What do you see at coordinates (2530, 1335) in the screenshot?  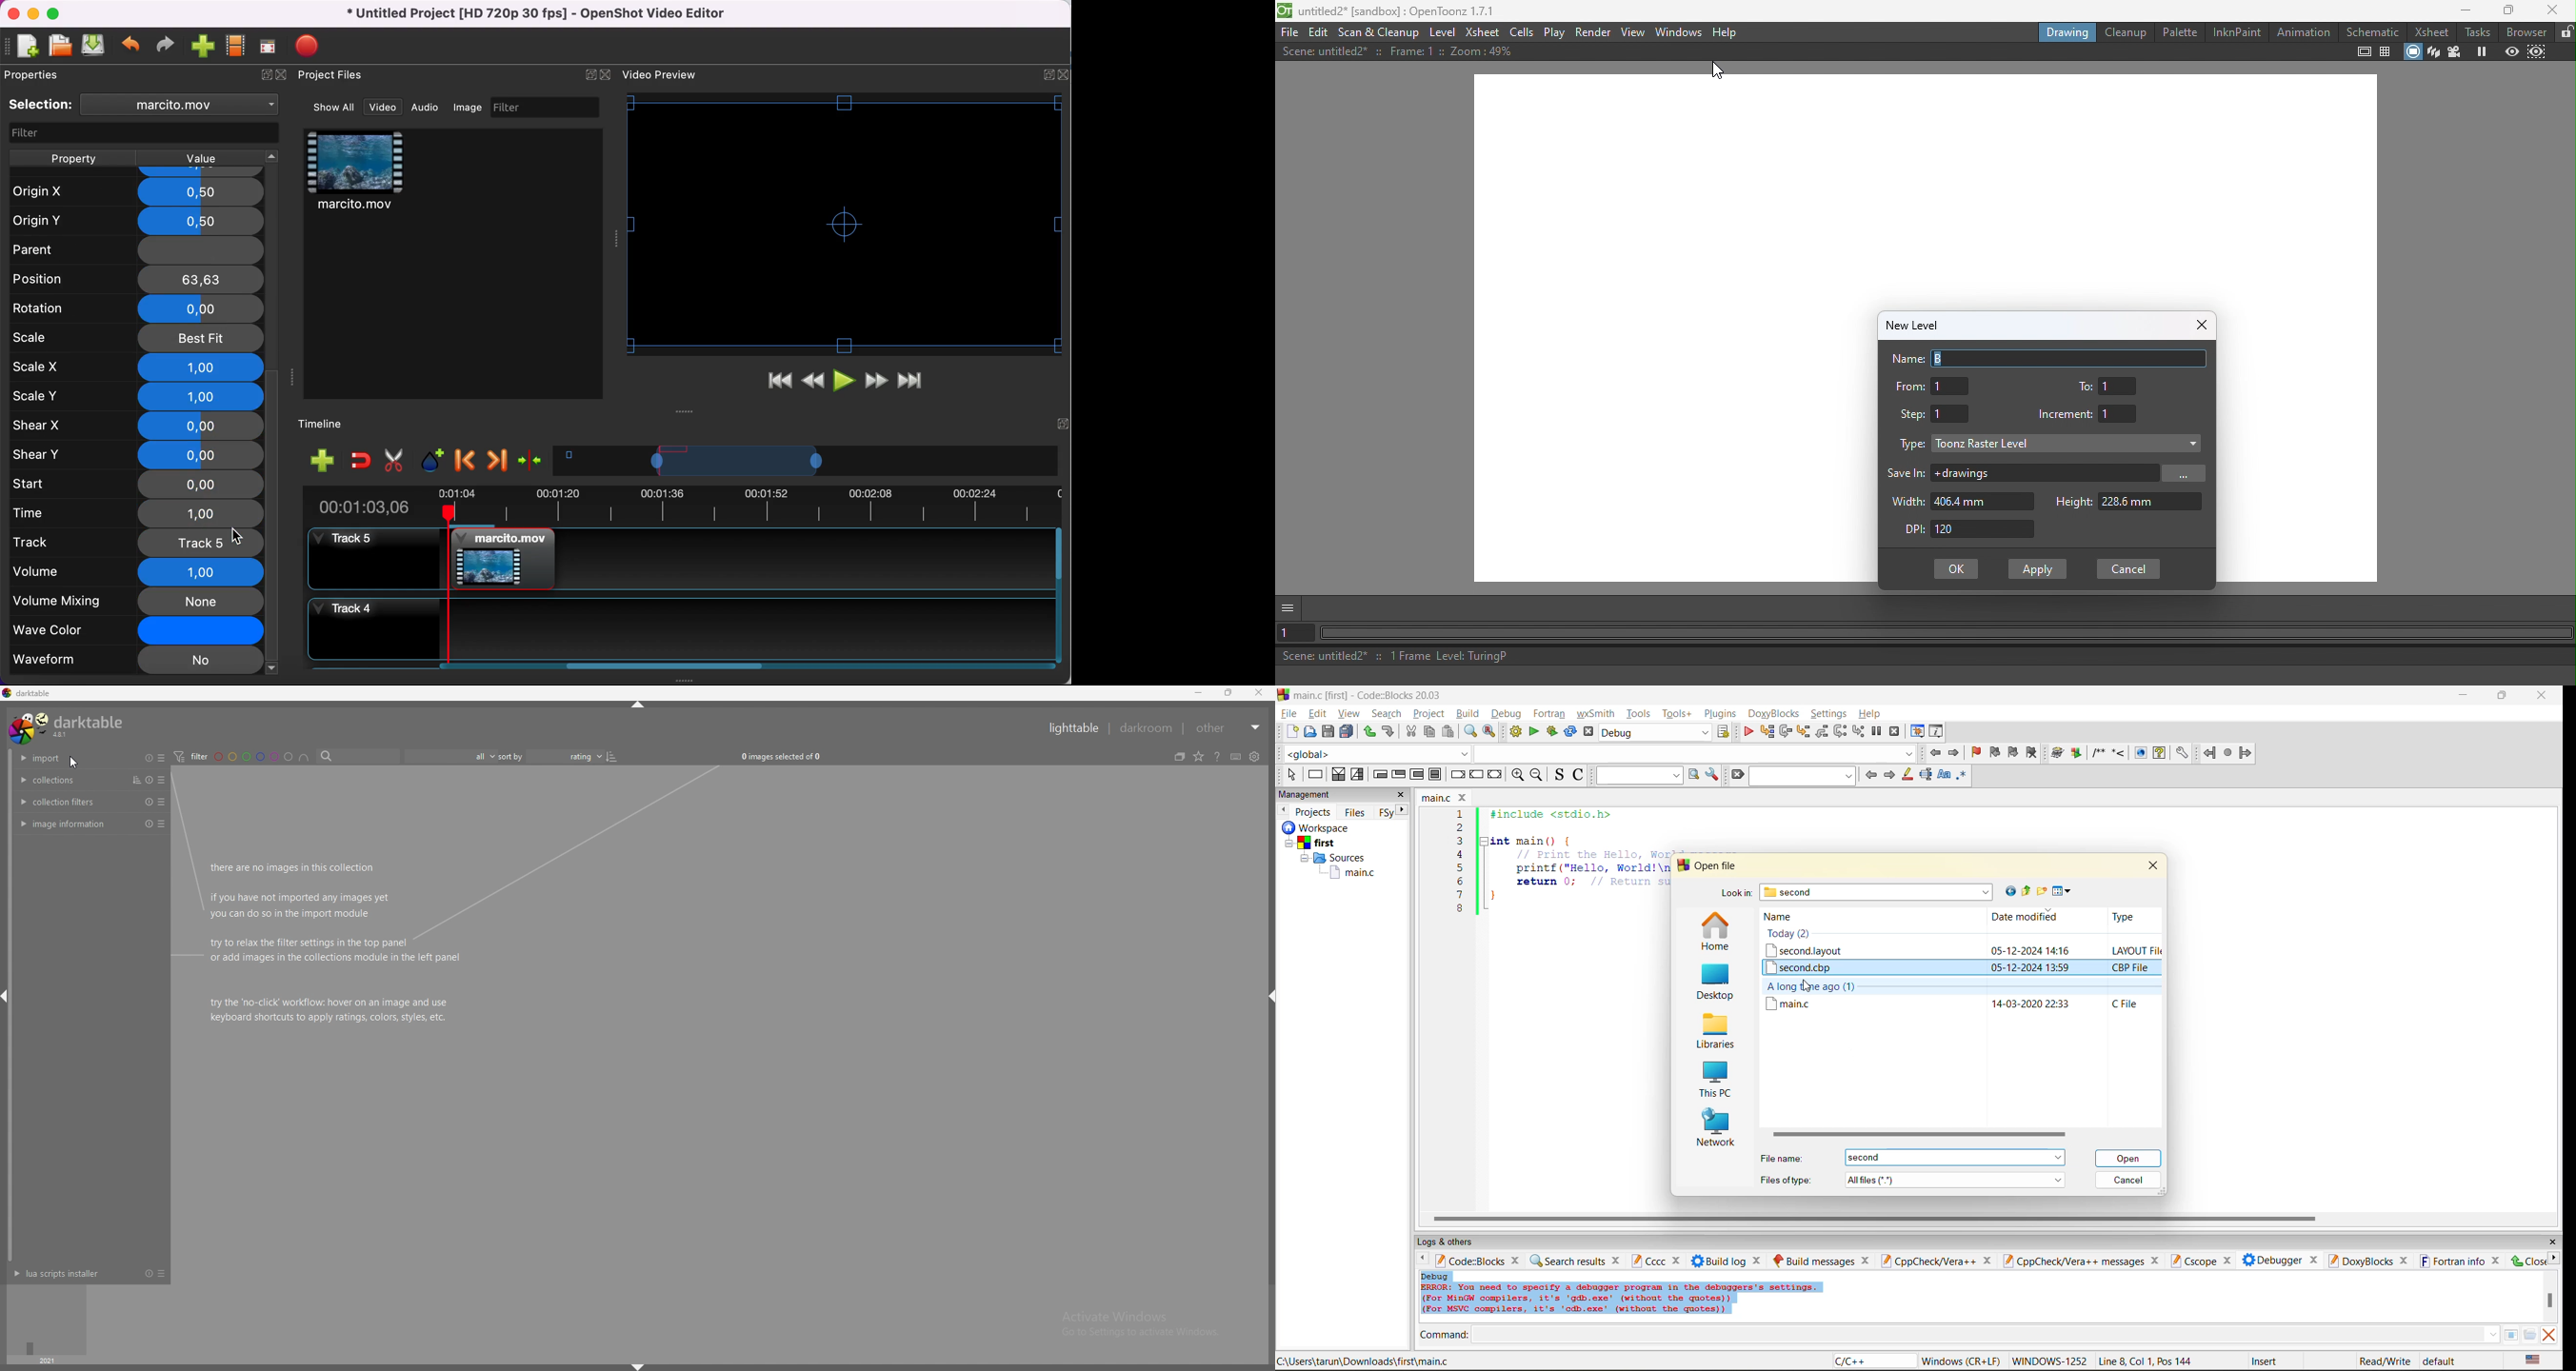 I see `open/browse` at bounding box center [2530, 1335].